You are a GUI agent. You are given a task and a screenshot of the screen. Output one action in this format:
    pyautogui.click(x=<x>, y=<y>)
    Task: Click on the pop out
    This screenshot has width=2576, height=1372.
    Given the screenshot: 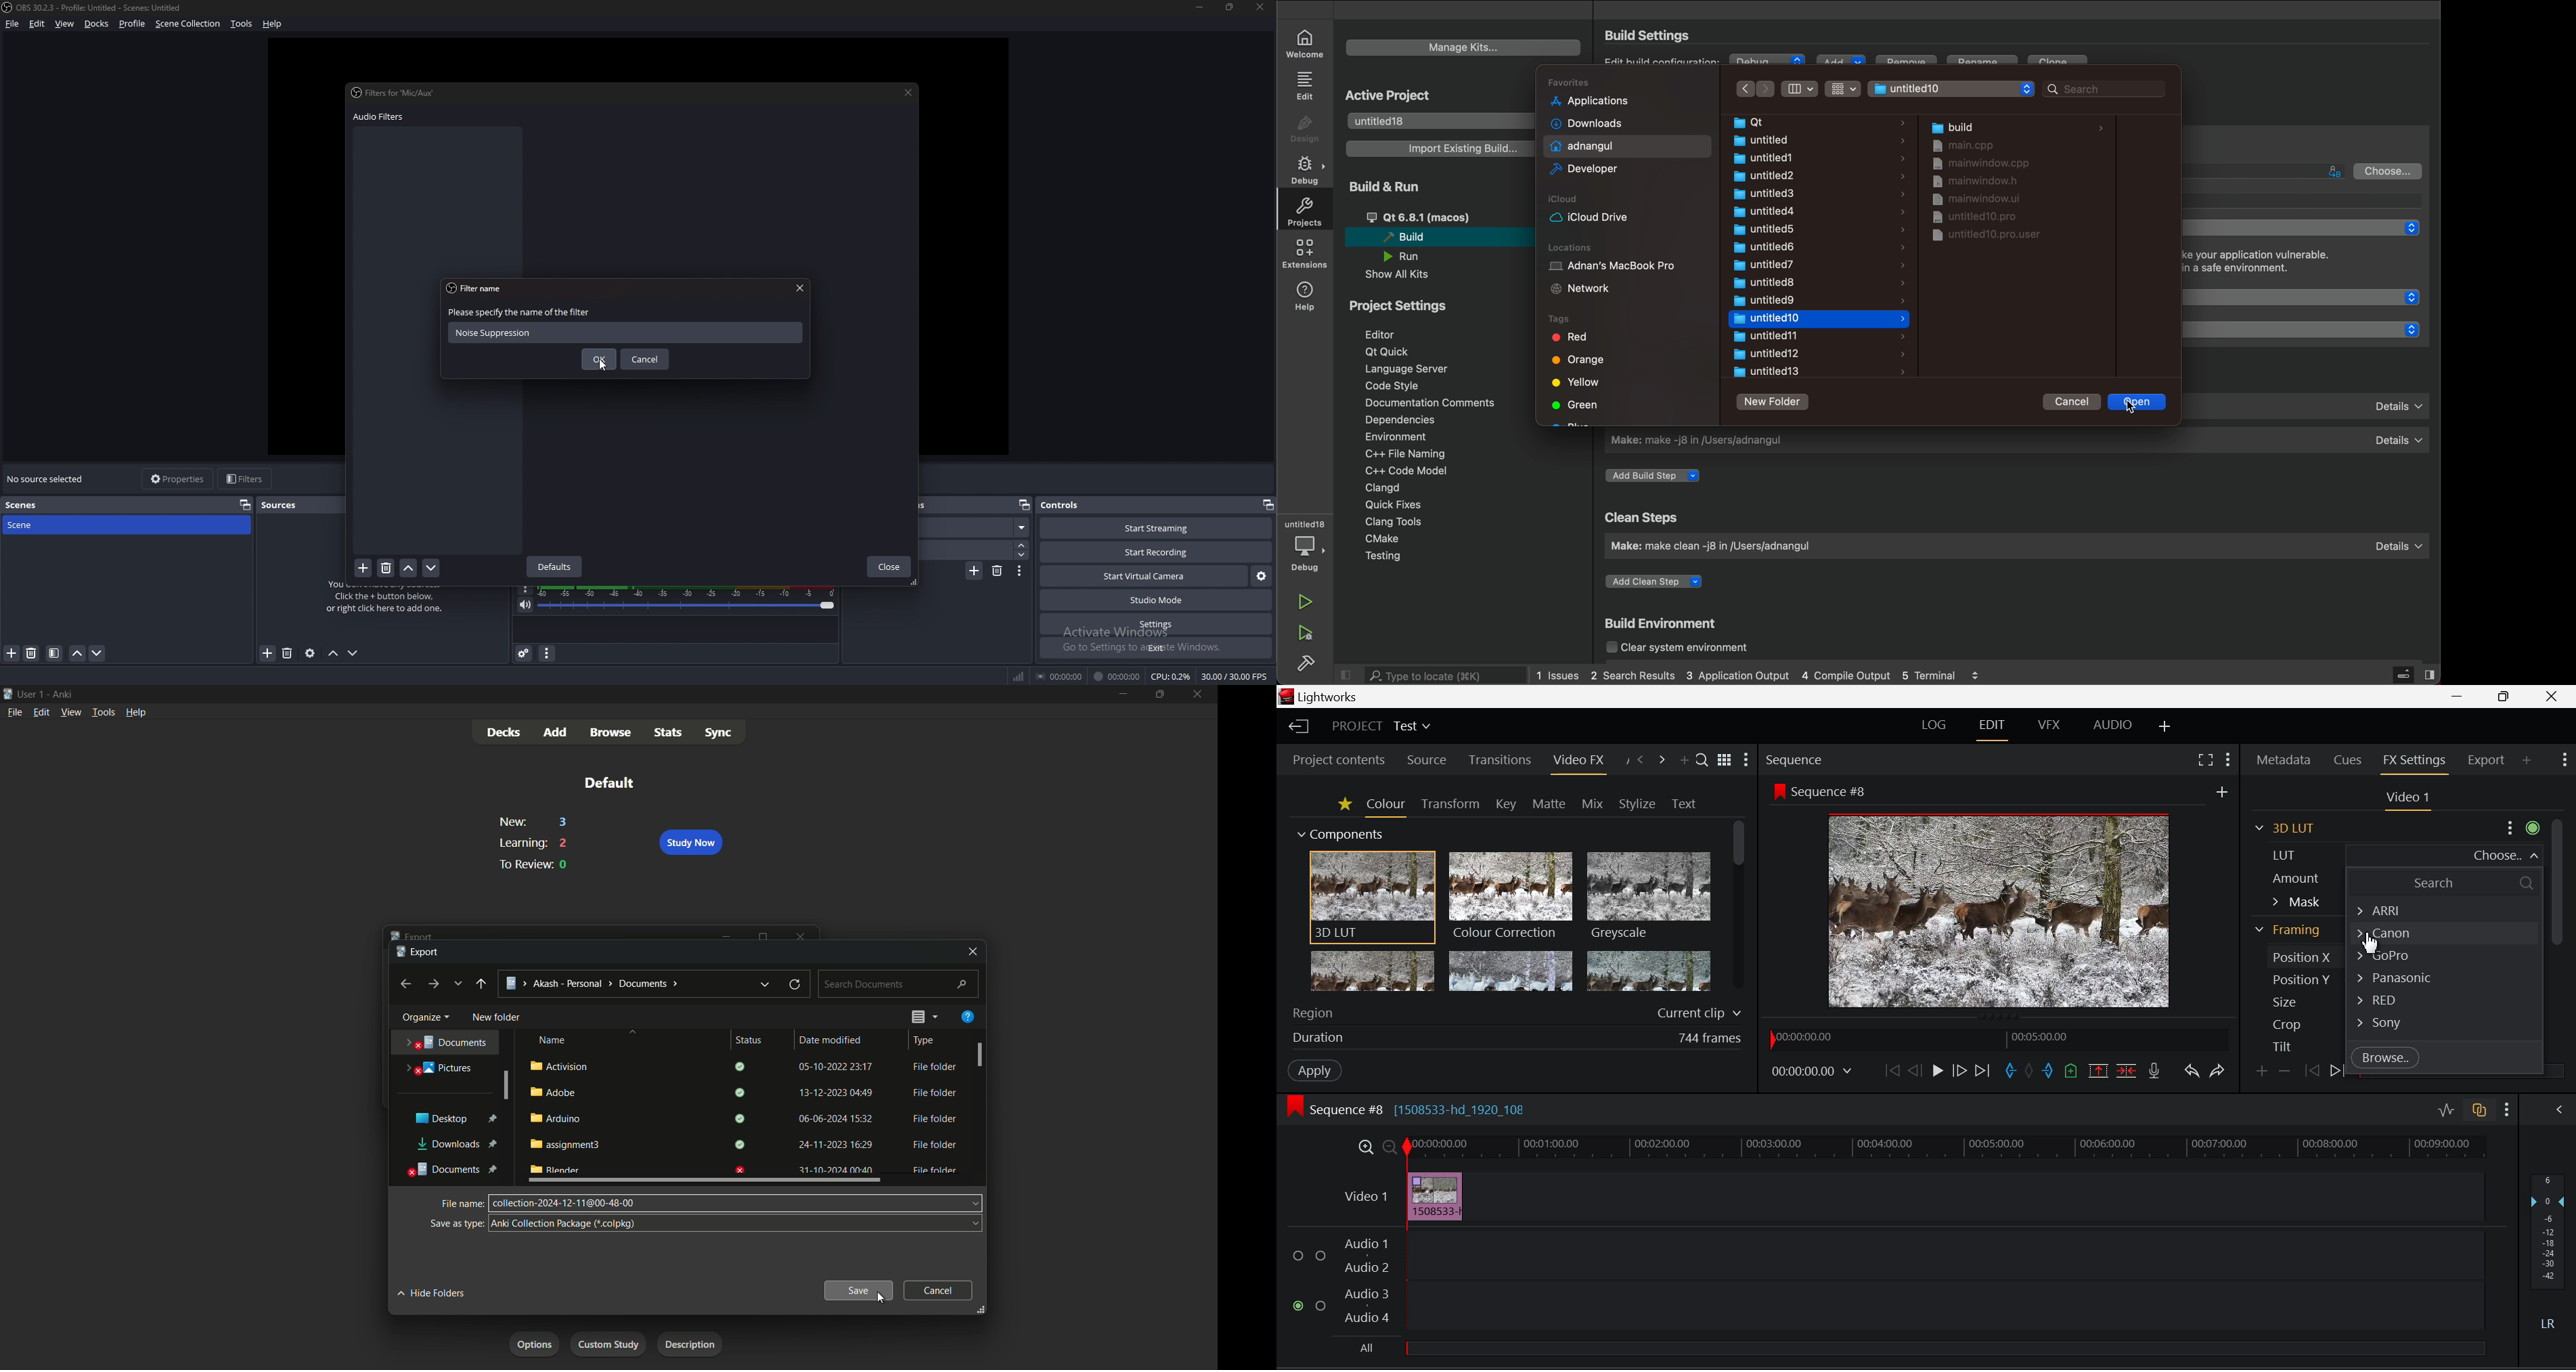 What is the action you would take?
    pyautogui.click(x=1023, y=505)
    